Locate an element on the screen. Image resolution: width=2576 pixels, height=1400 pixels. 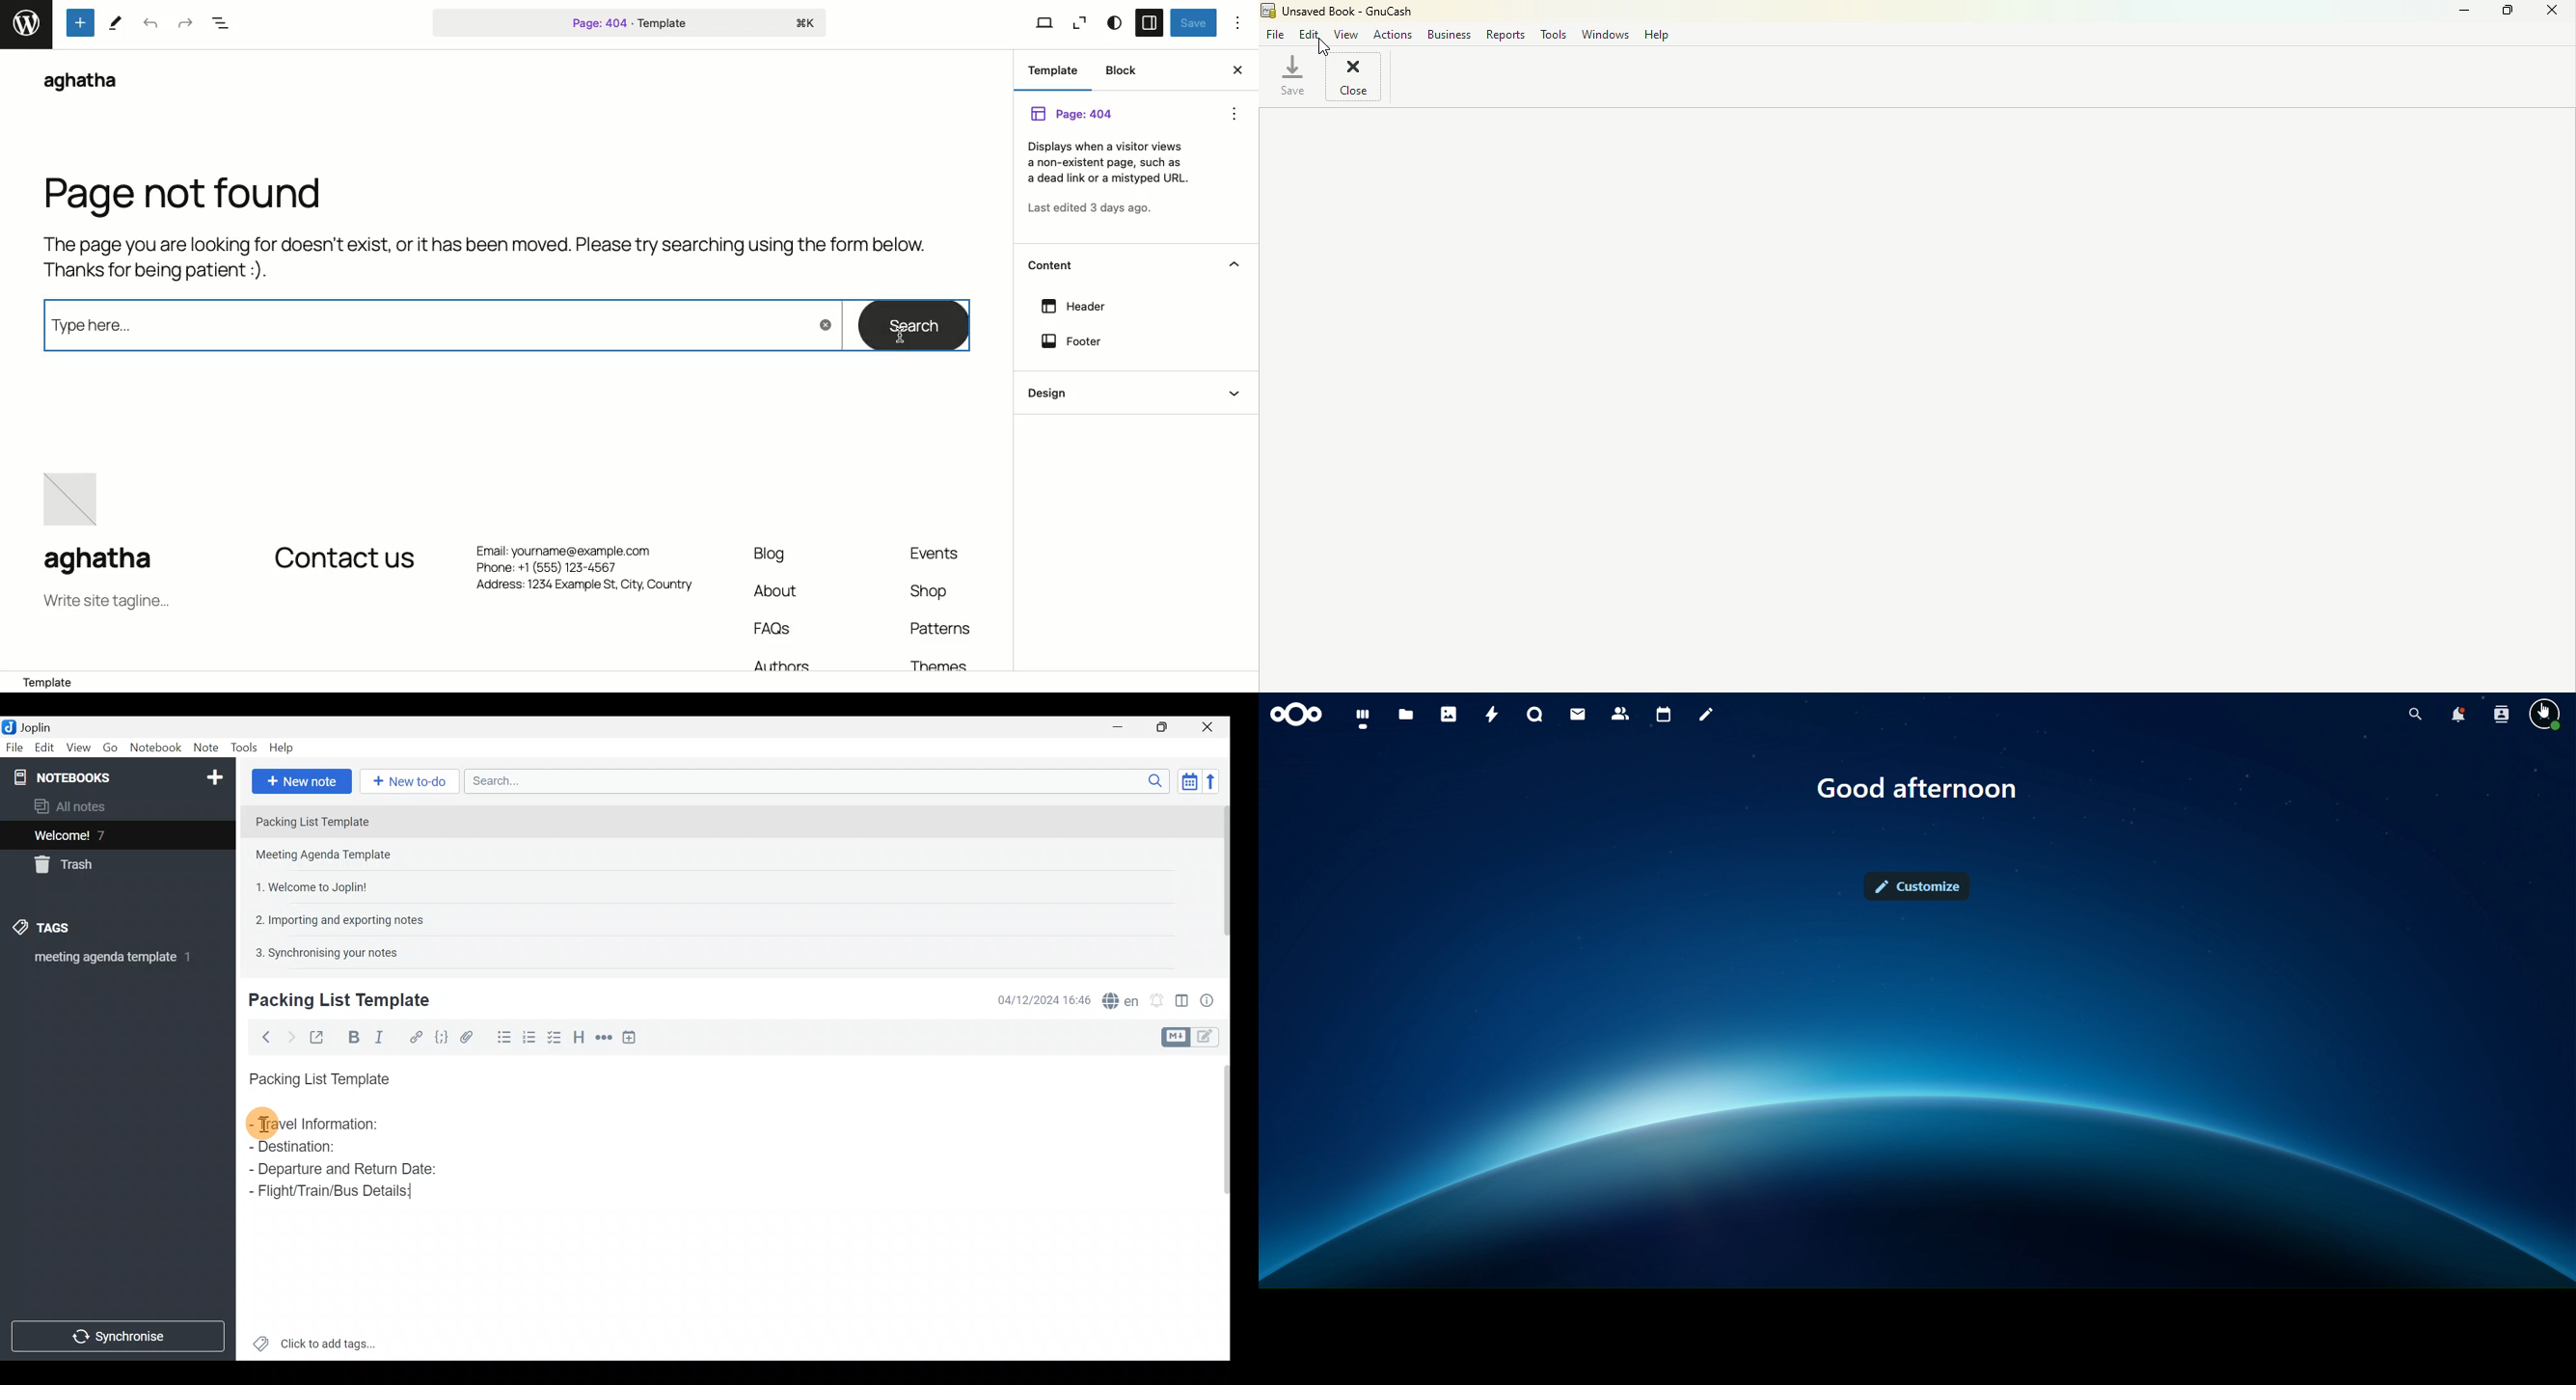
Creating new note is located at coordinates (331, 1001).